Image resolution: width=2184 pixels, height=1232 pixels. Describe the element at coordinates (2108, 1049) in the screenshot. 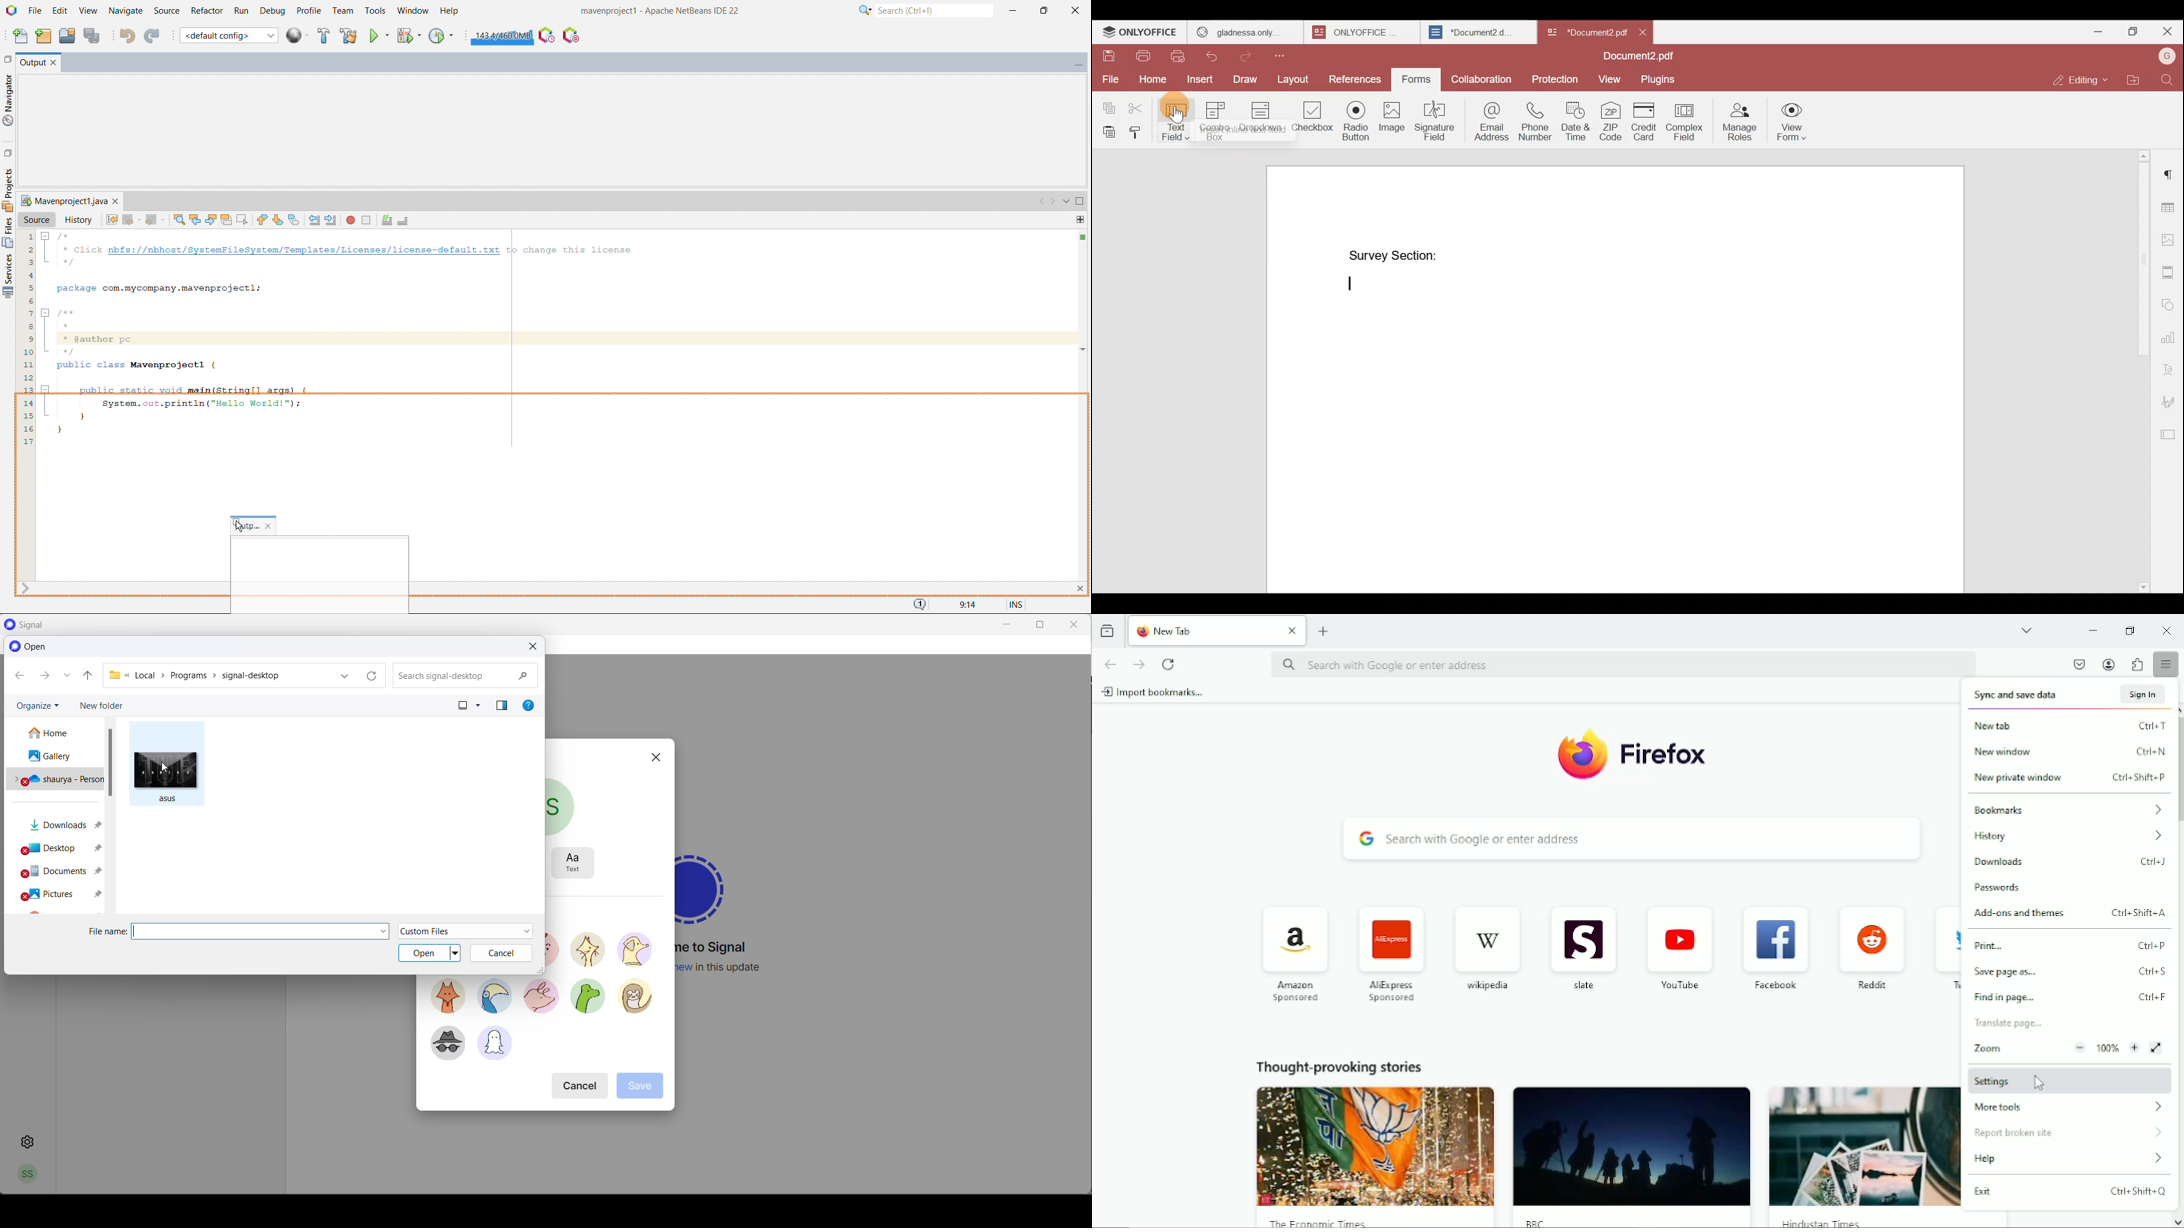

I see `100%` at that location.